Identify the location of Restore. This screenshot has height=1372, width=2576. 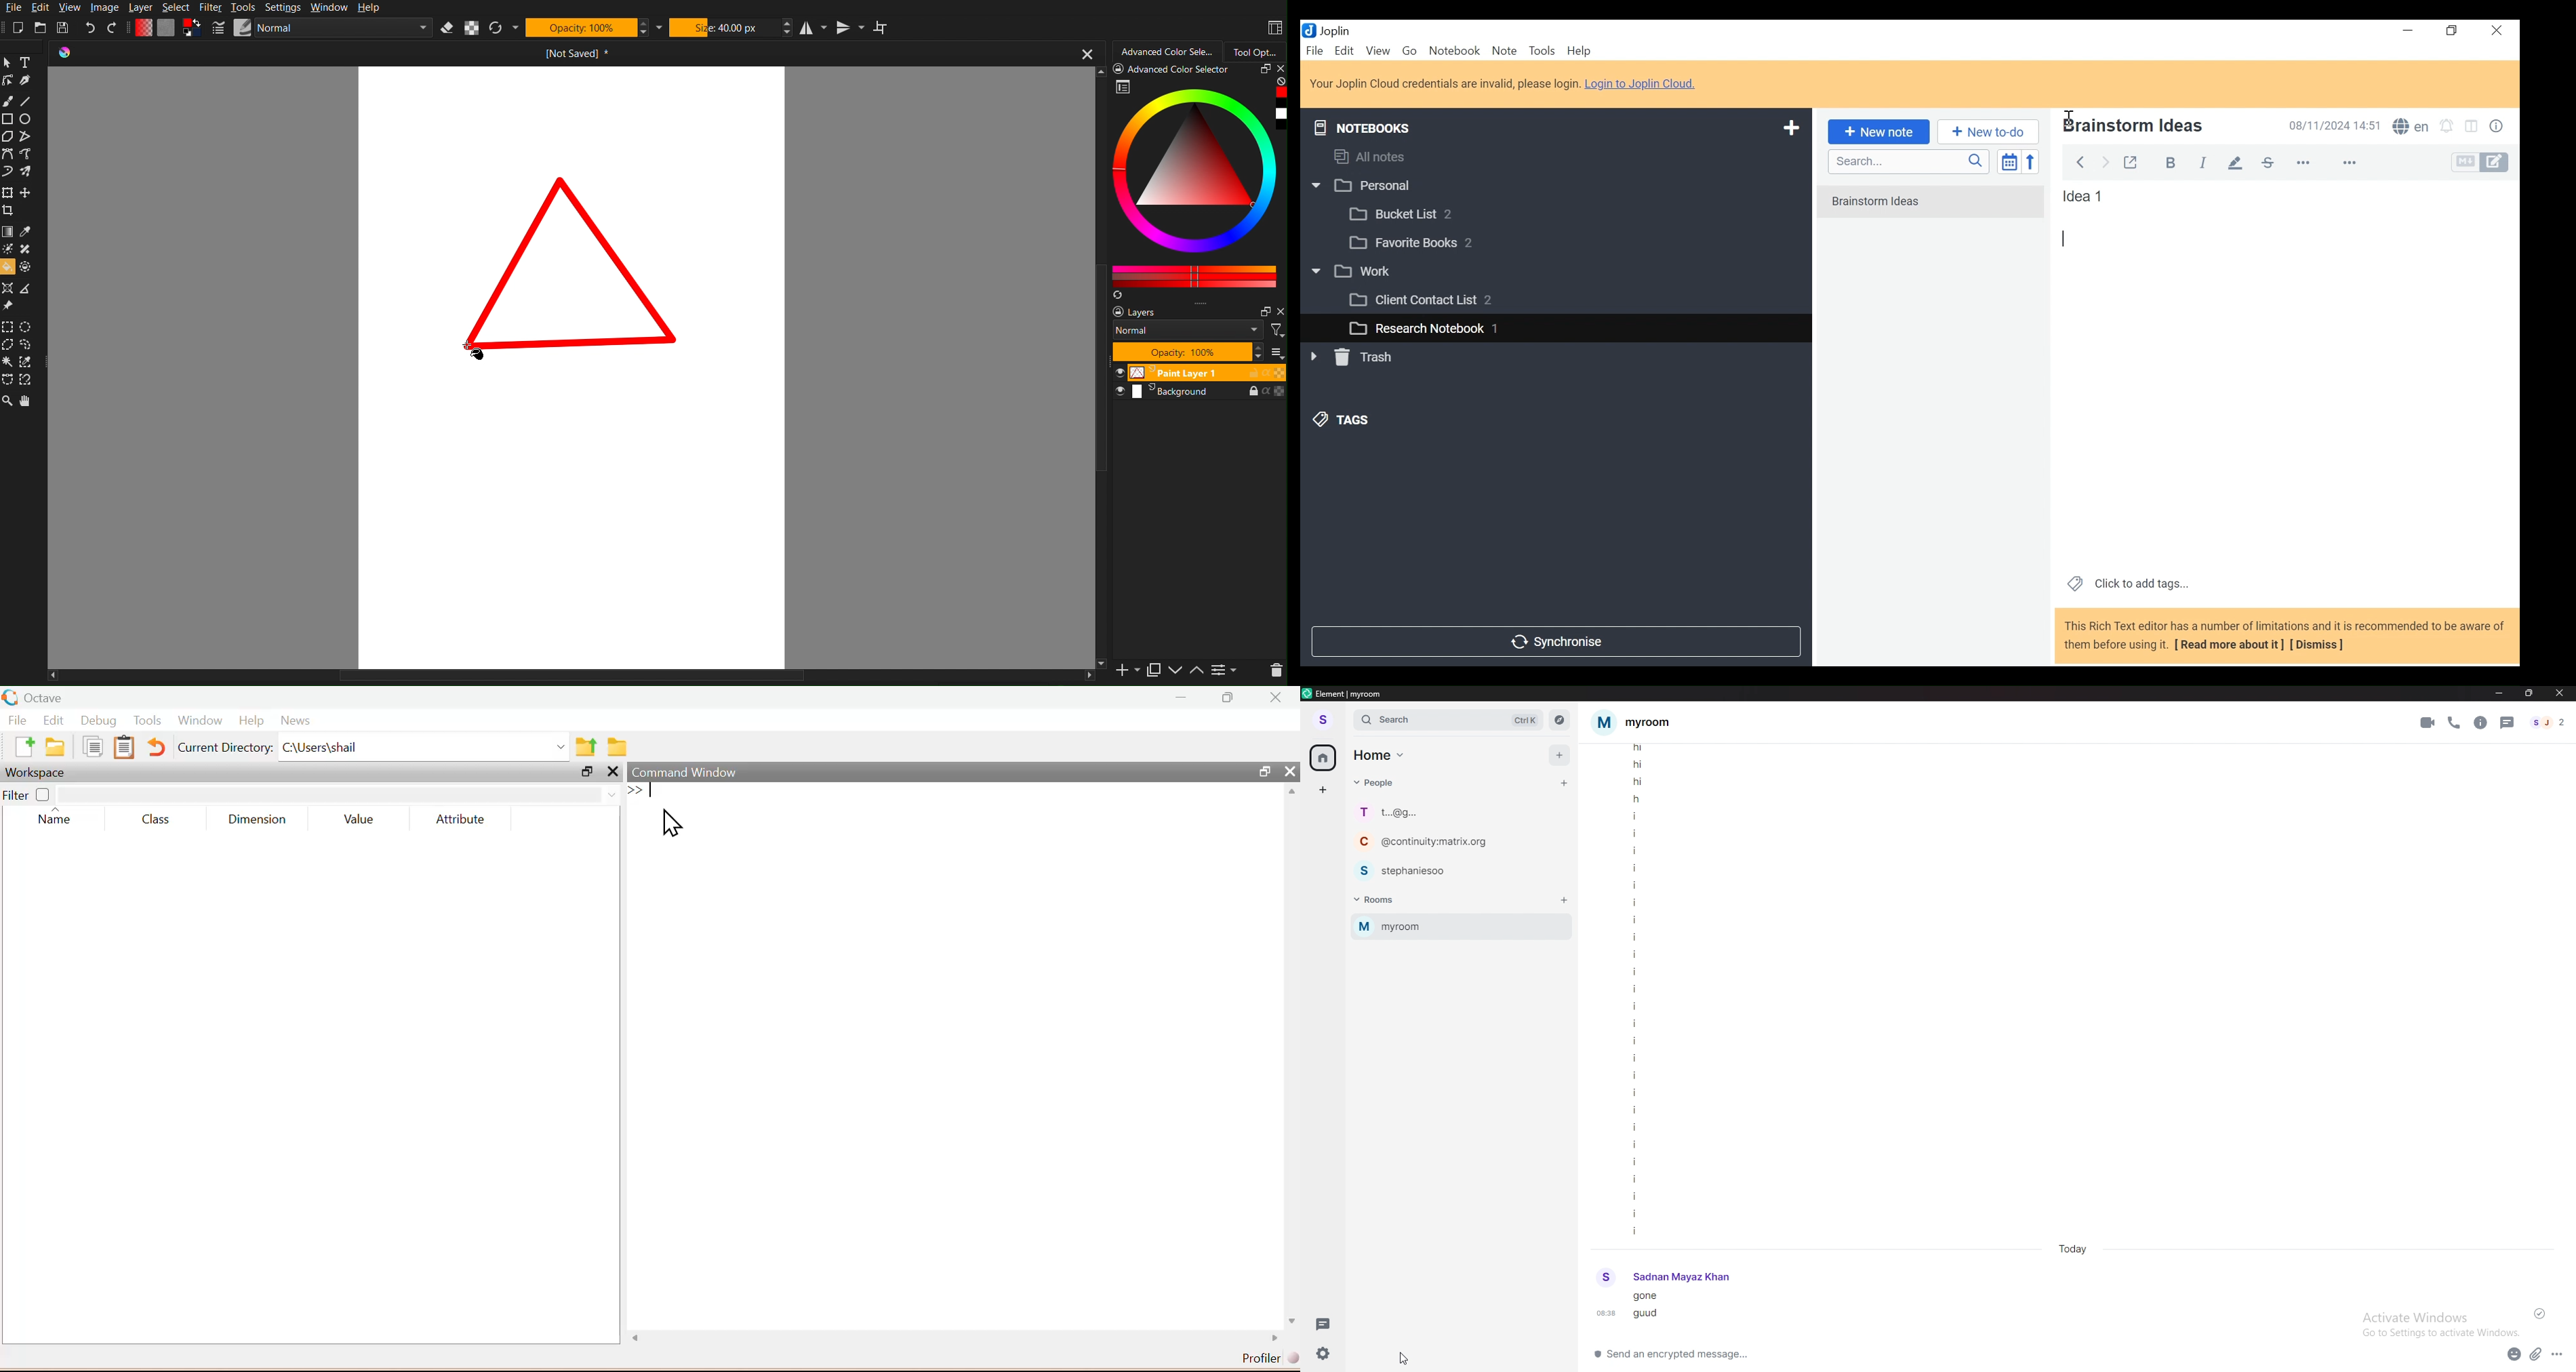
(2453, 31).